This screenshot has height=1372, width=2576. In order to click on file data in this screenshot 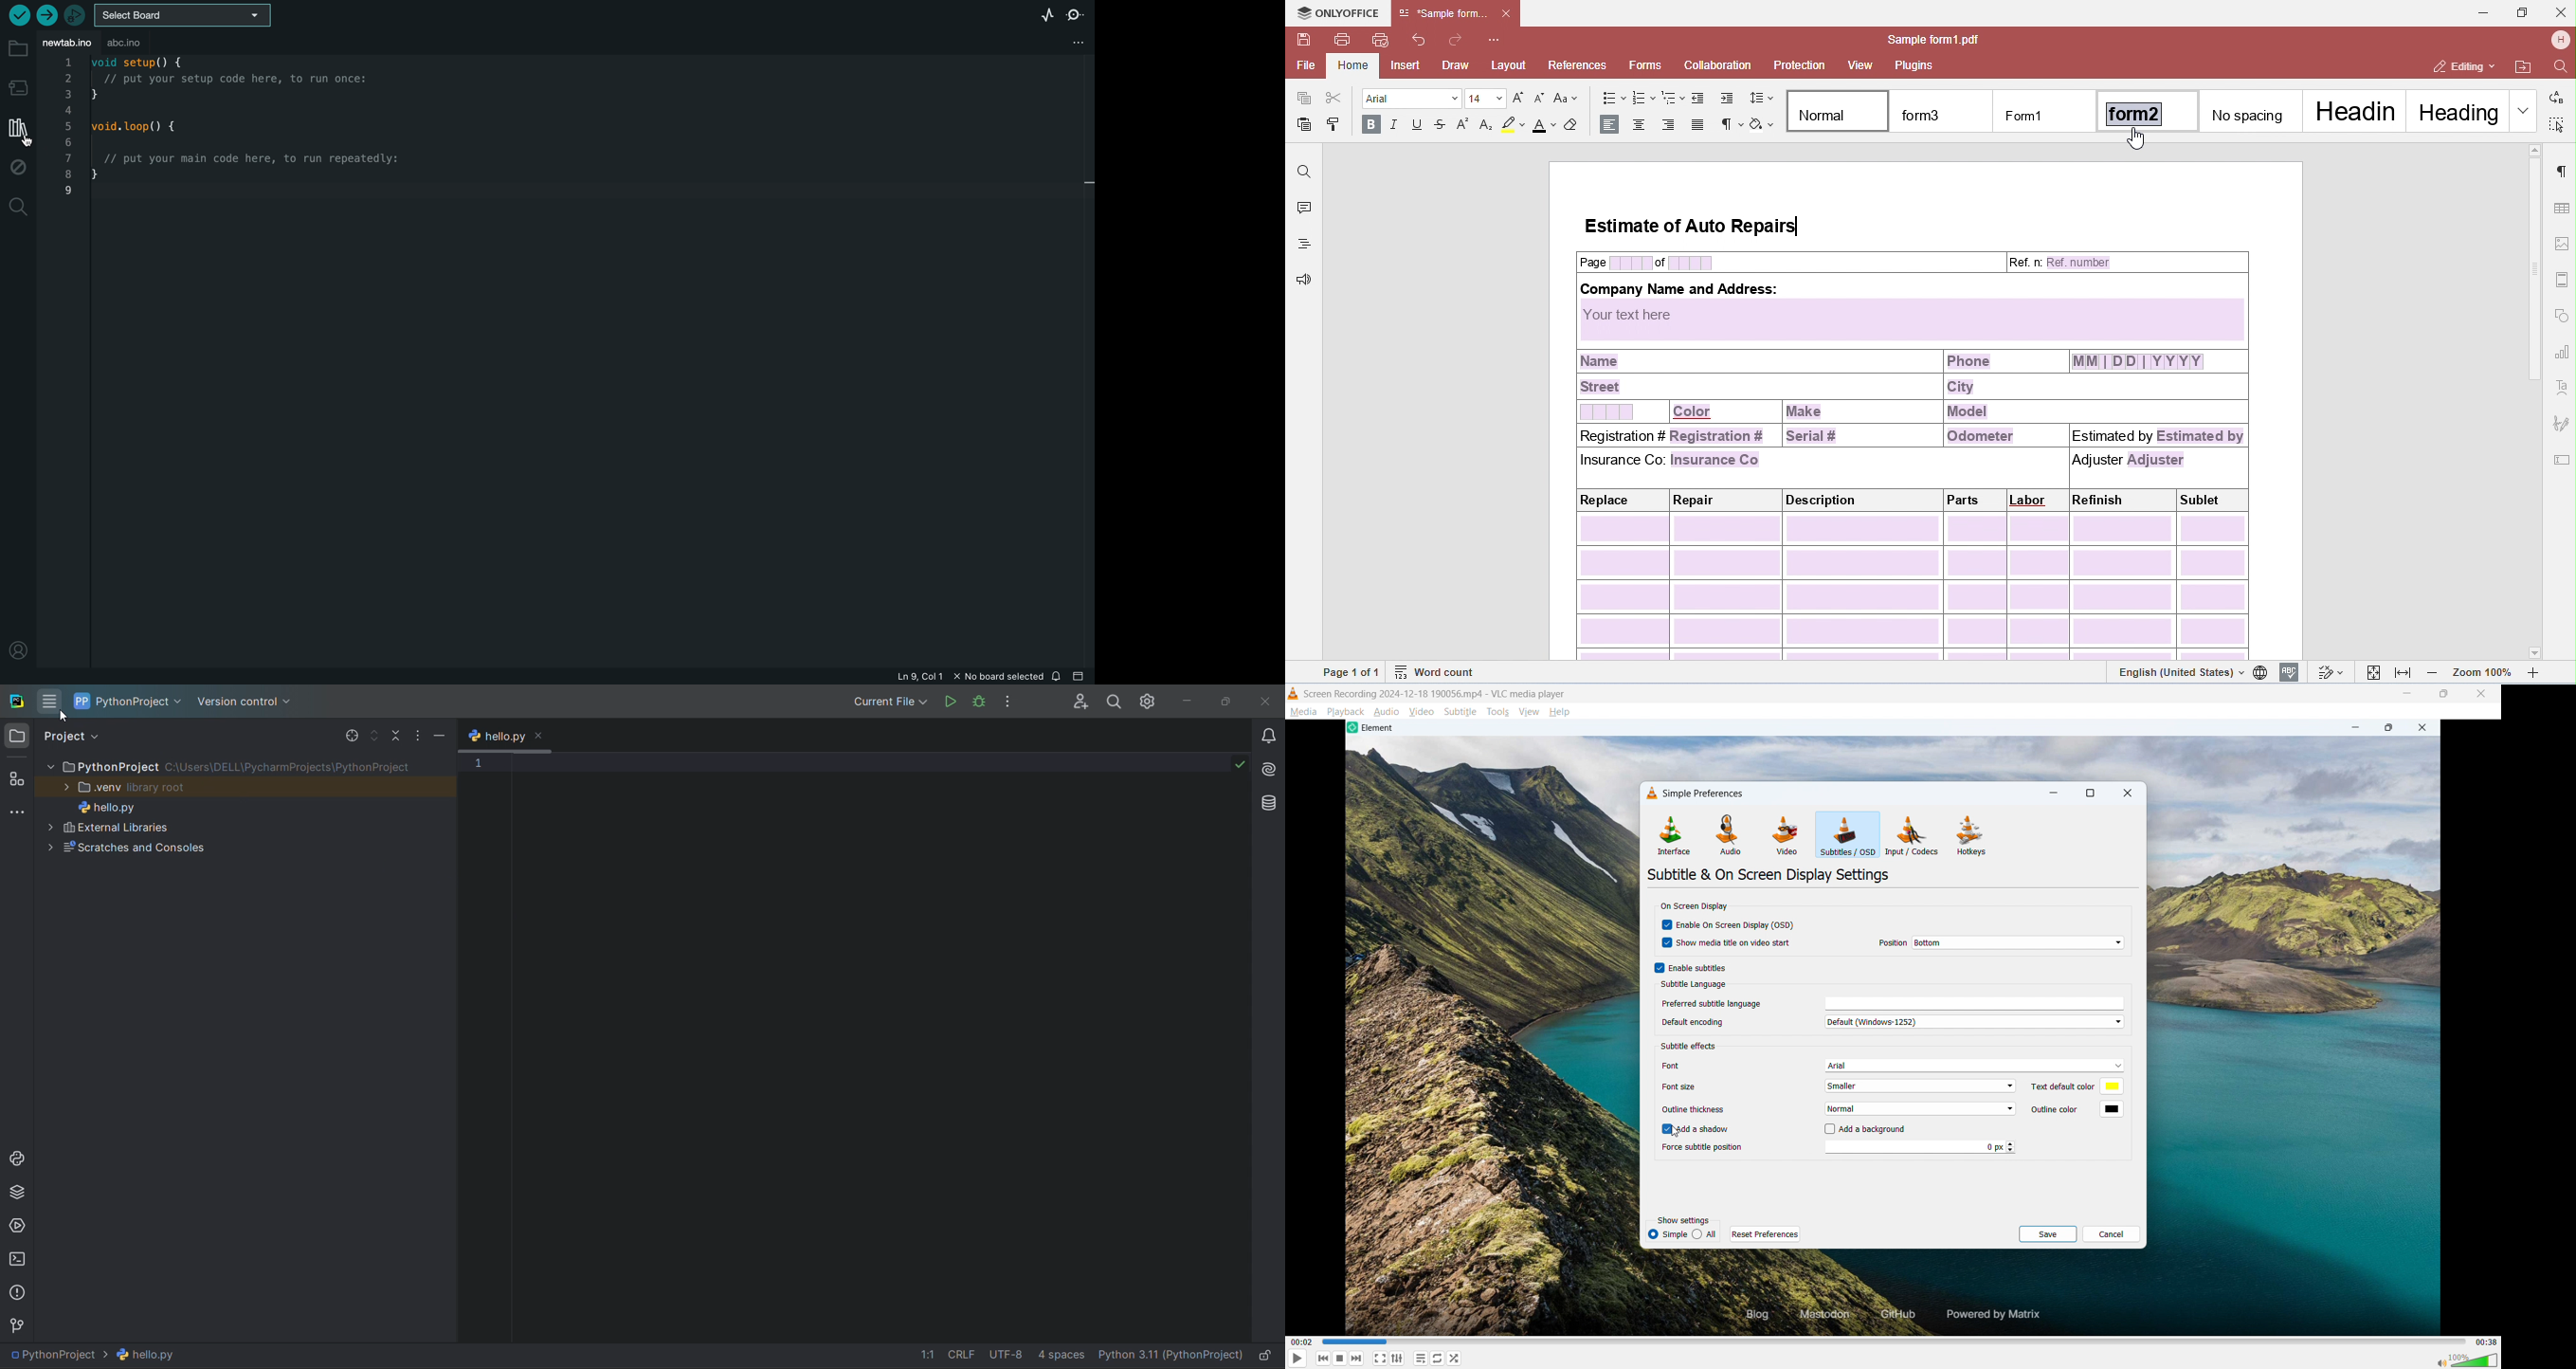, I will do `click(984, 1357)`.